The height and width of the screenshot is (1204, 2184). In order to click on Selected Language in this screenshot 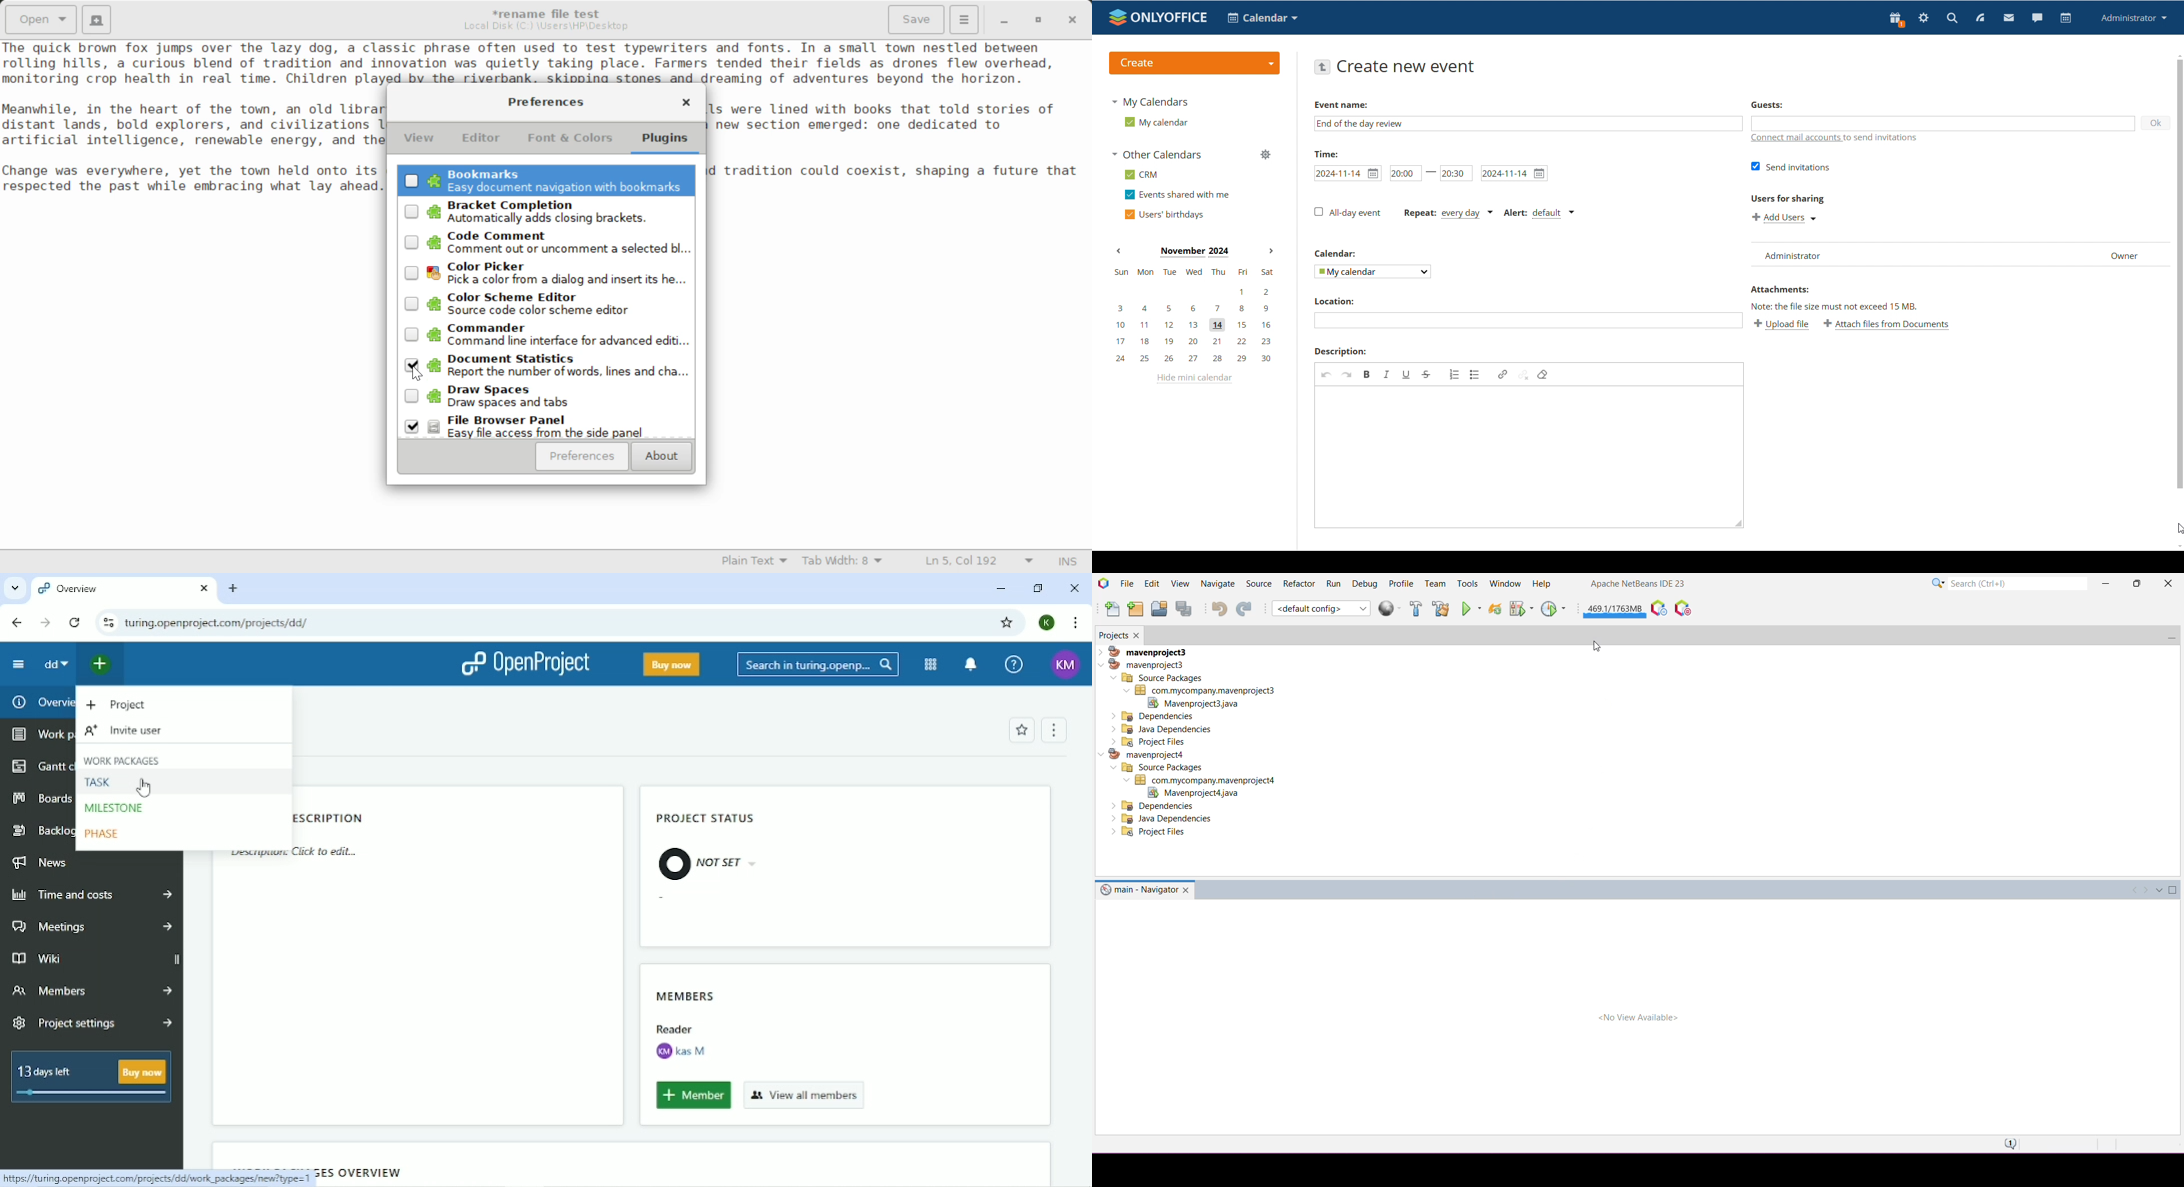, I will do `click(755, 562)`.